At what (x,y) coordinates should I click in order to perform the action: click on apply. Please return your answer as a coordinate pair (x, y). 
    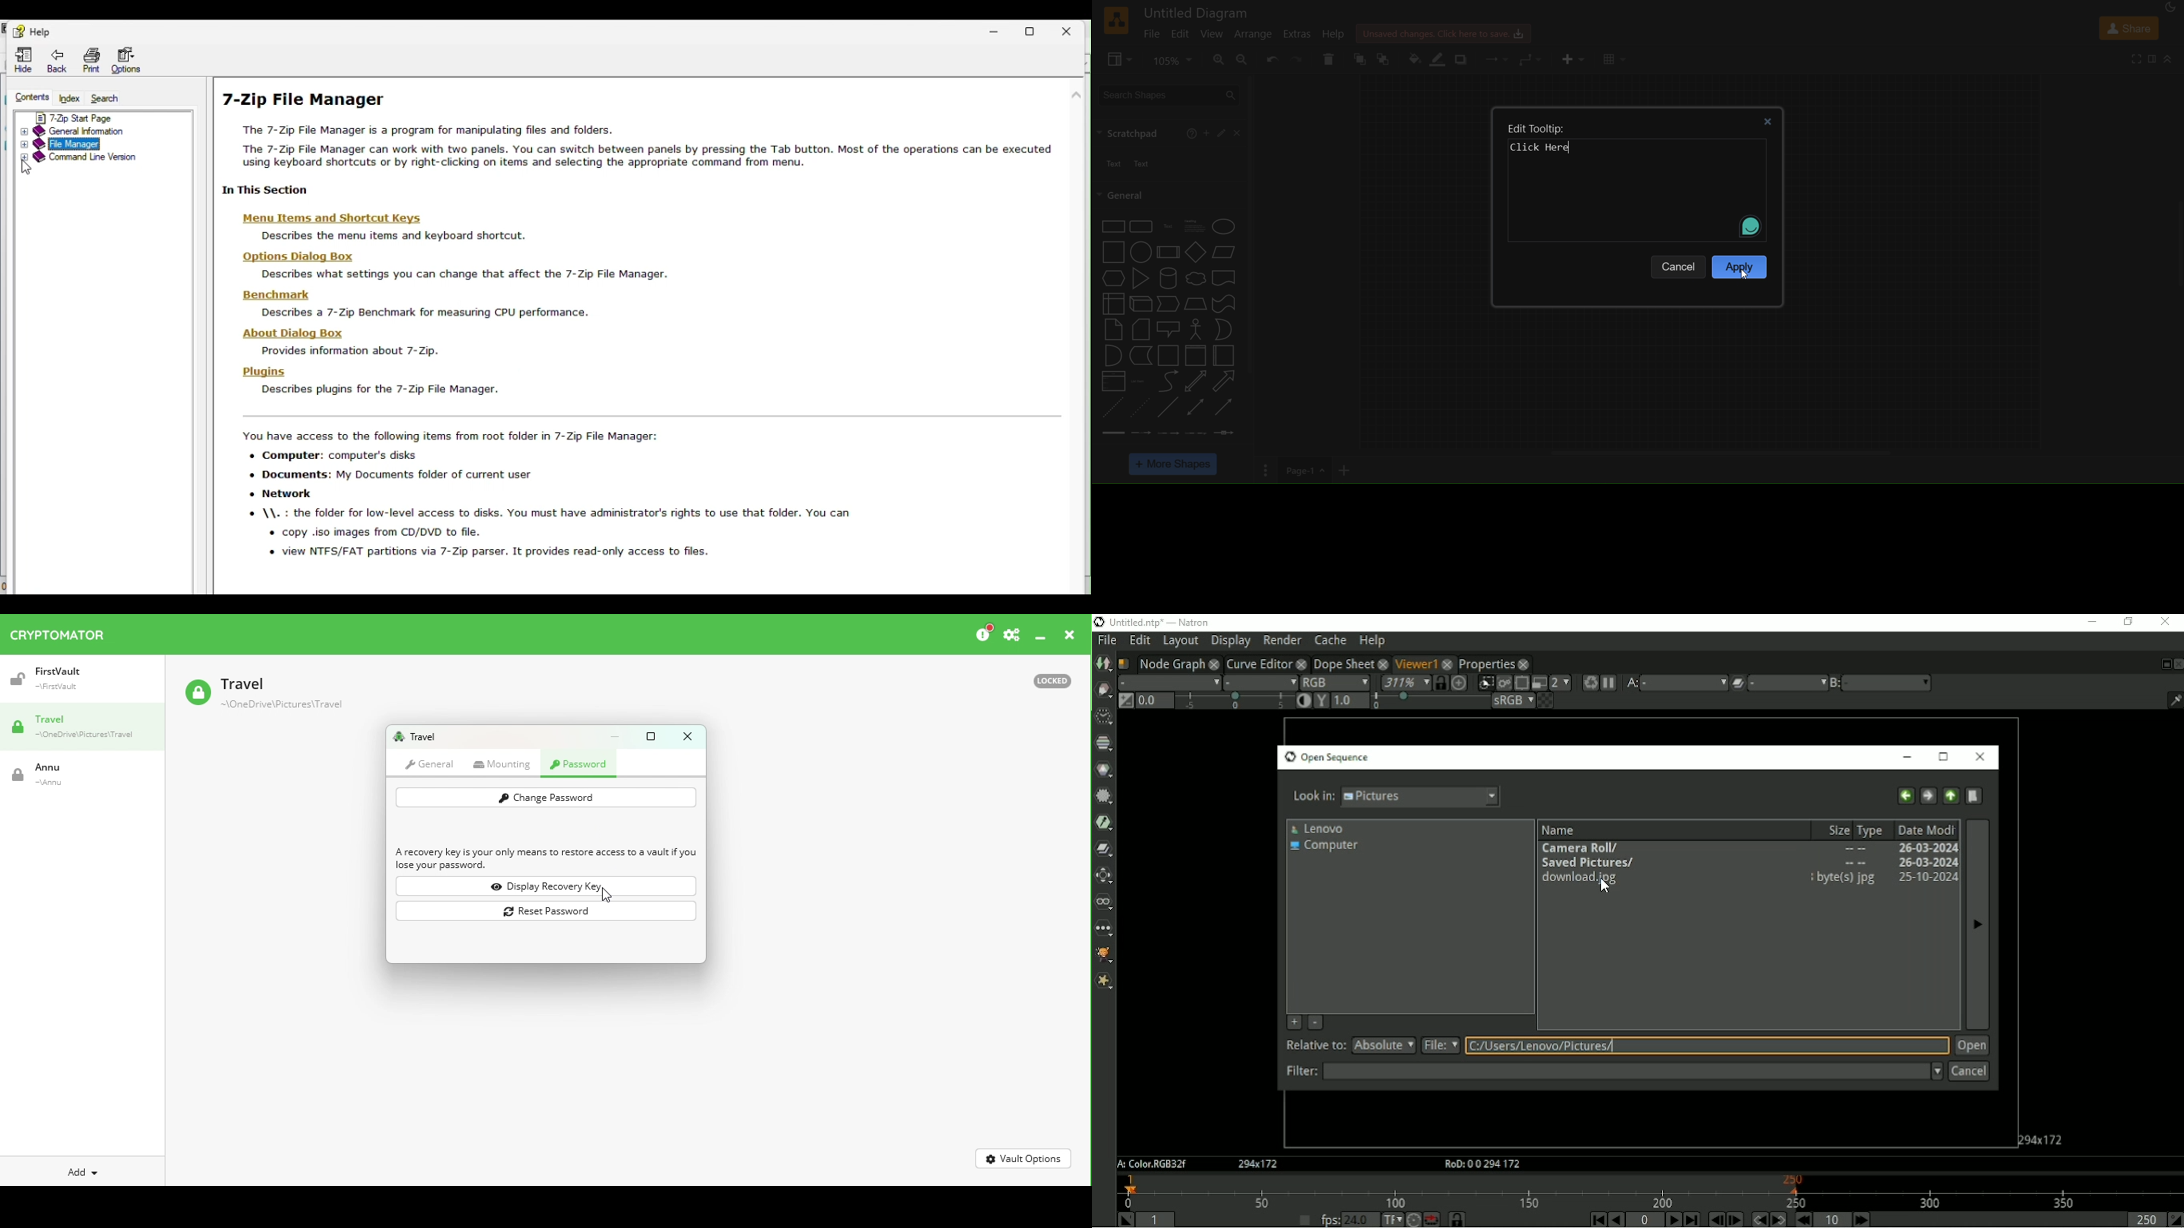
    Looking at the image, I should click on (1739, 266).